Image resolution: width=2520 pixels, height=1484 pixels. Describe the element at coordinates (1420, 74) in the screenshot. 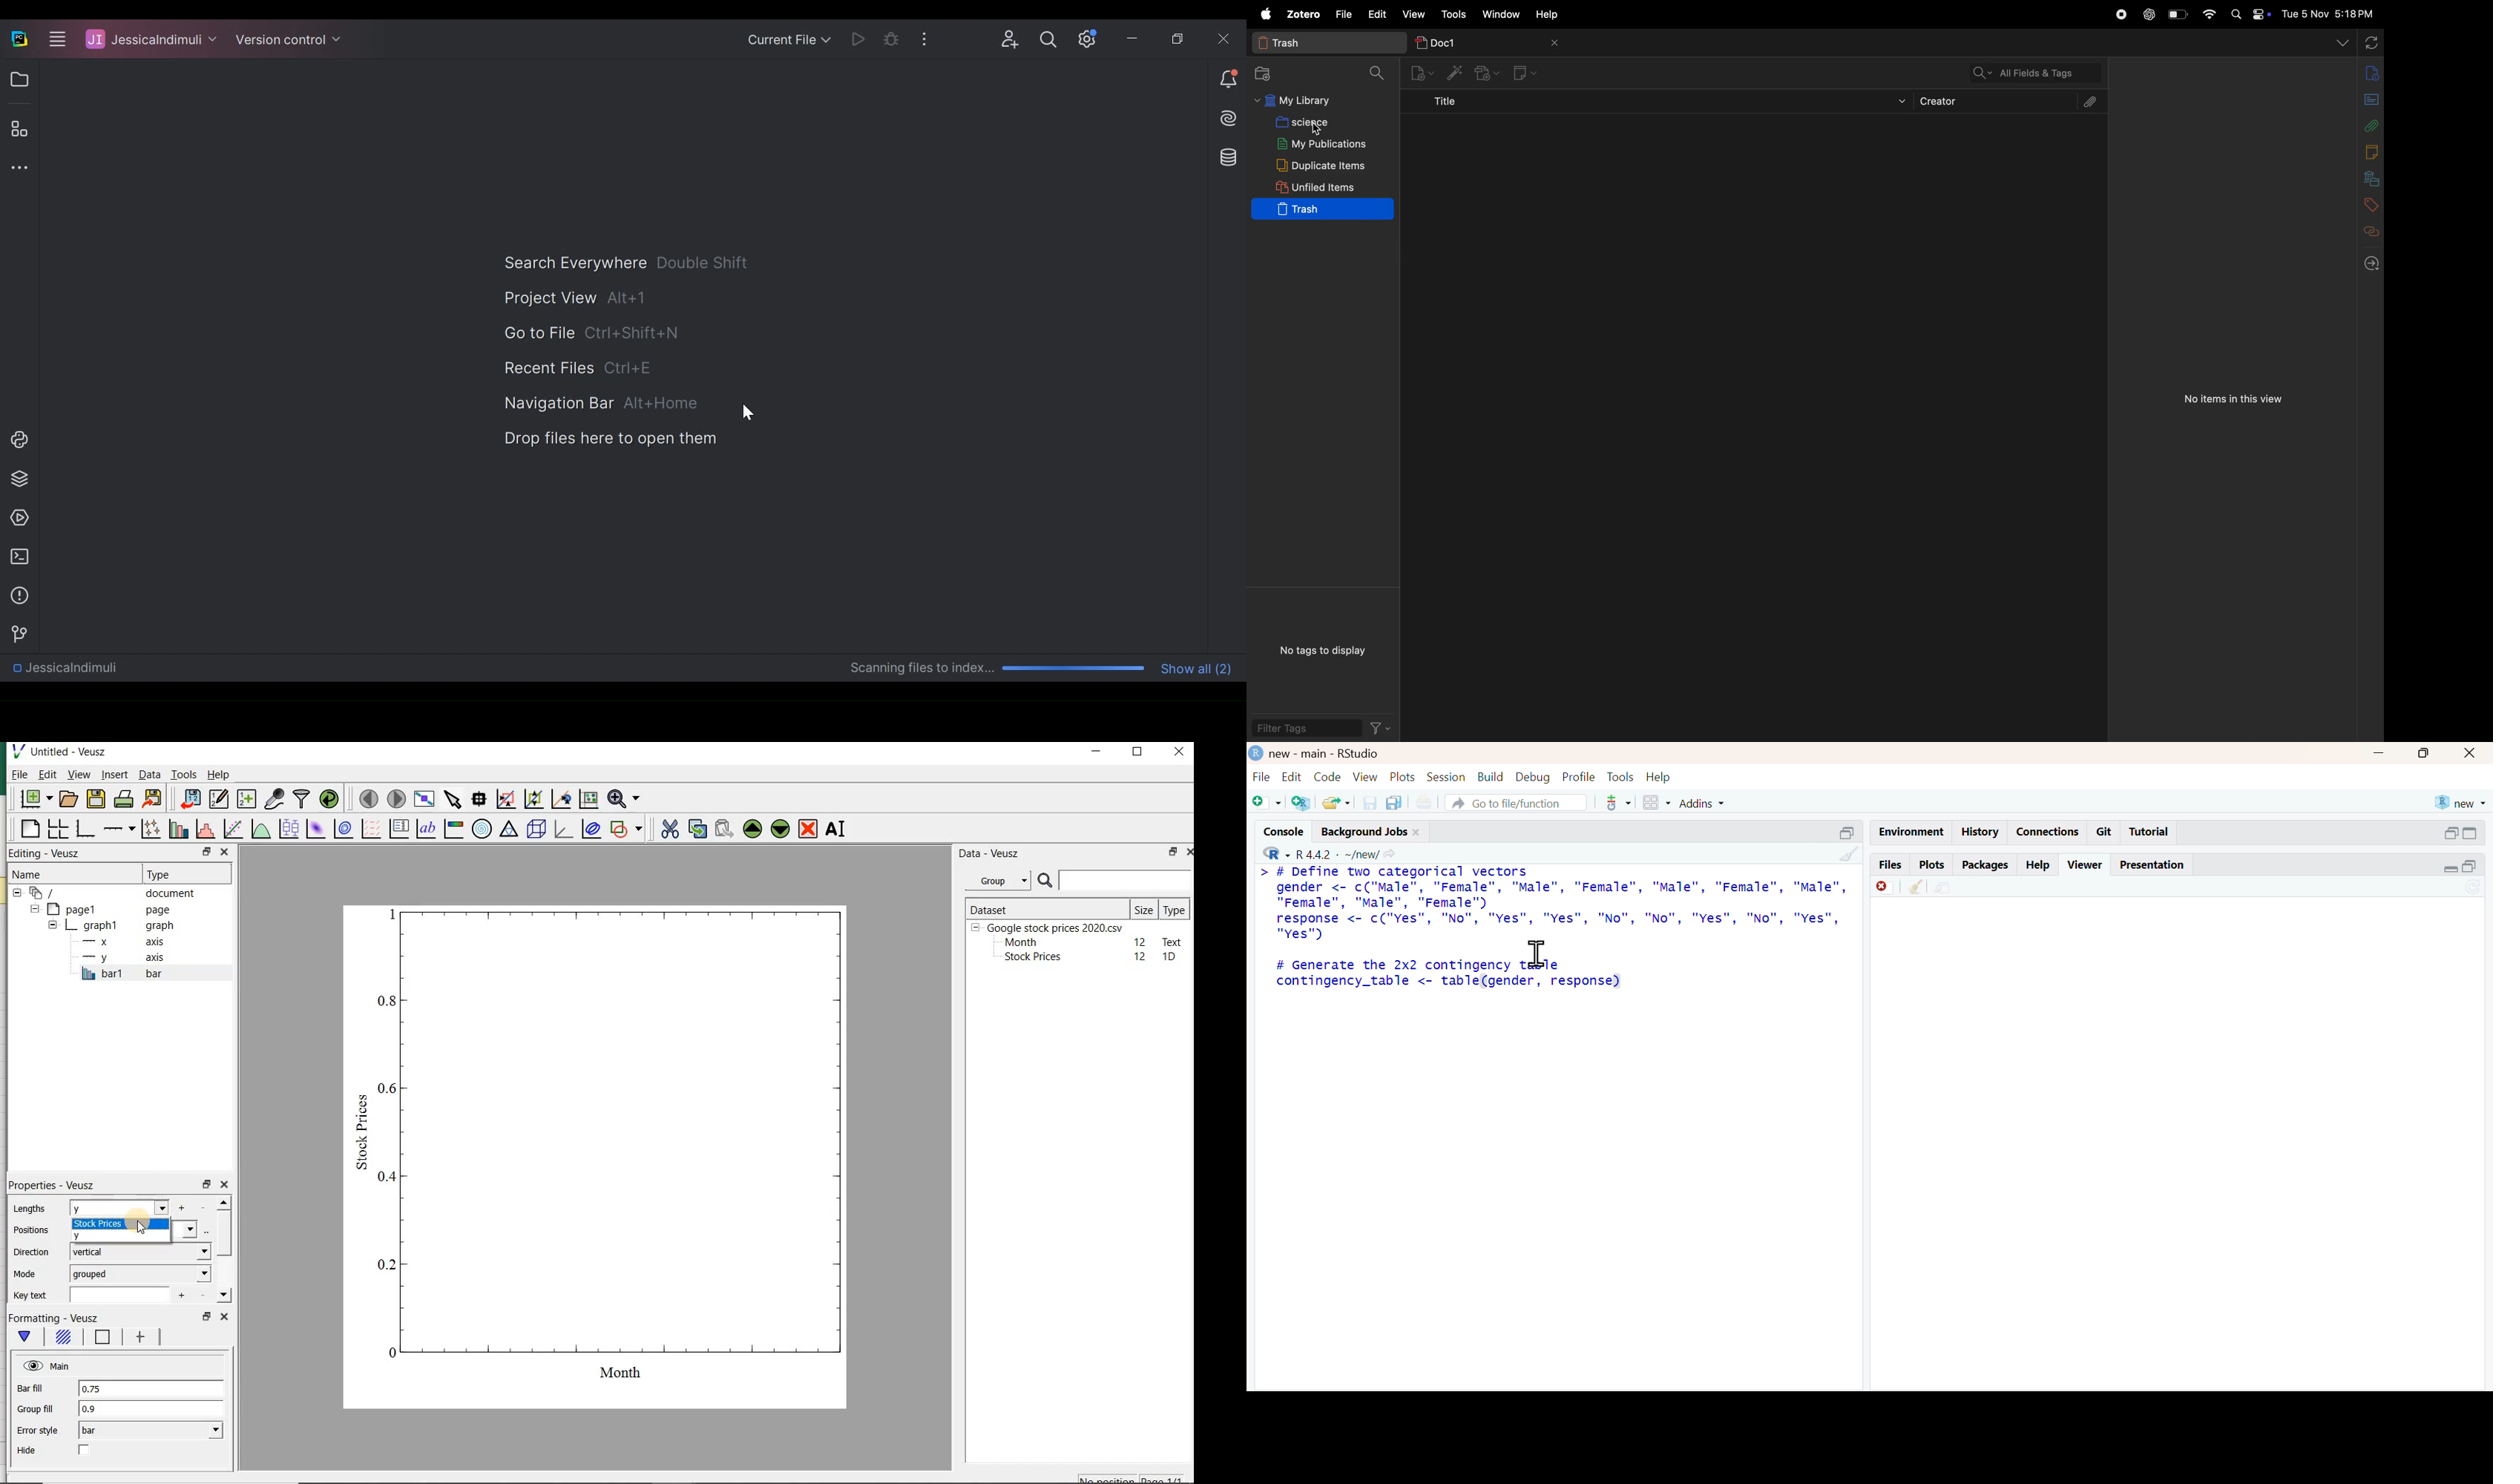

I see `new item` at that location.